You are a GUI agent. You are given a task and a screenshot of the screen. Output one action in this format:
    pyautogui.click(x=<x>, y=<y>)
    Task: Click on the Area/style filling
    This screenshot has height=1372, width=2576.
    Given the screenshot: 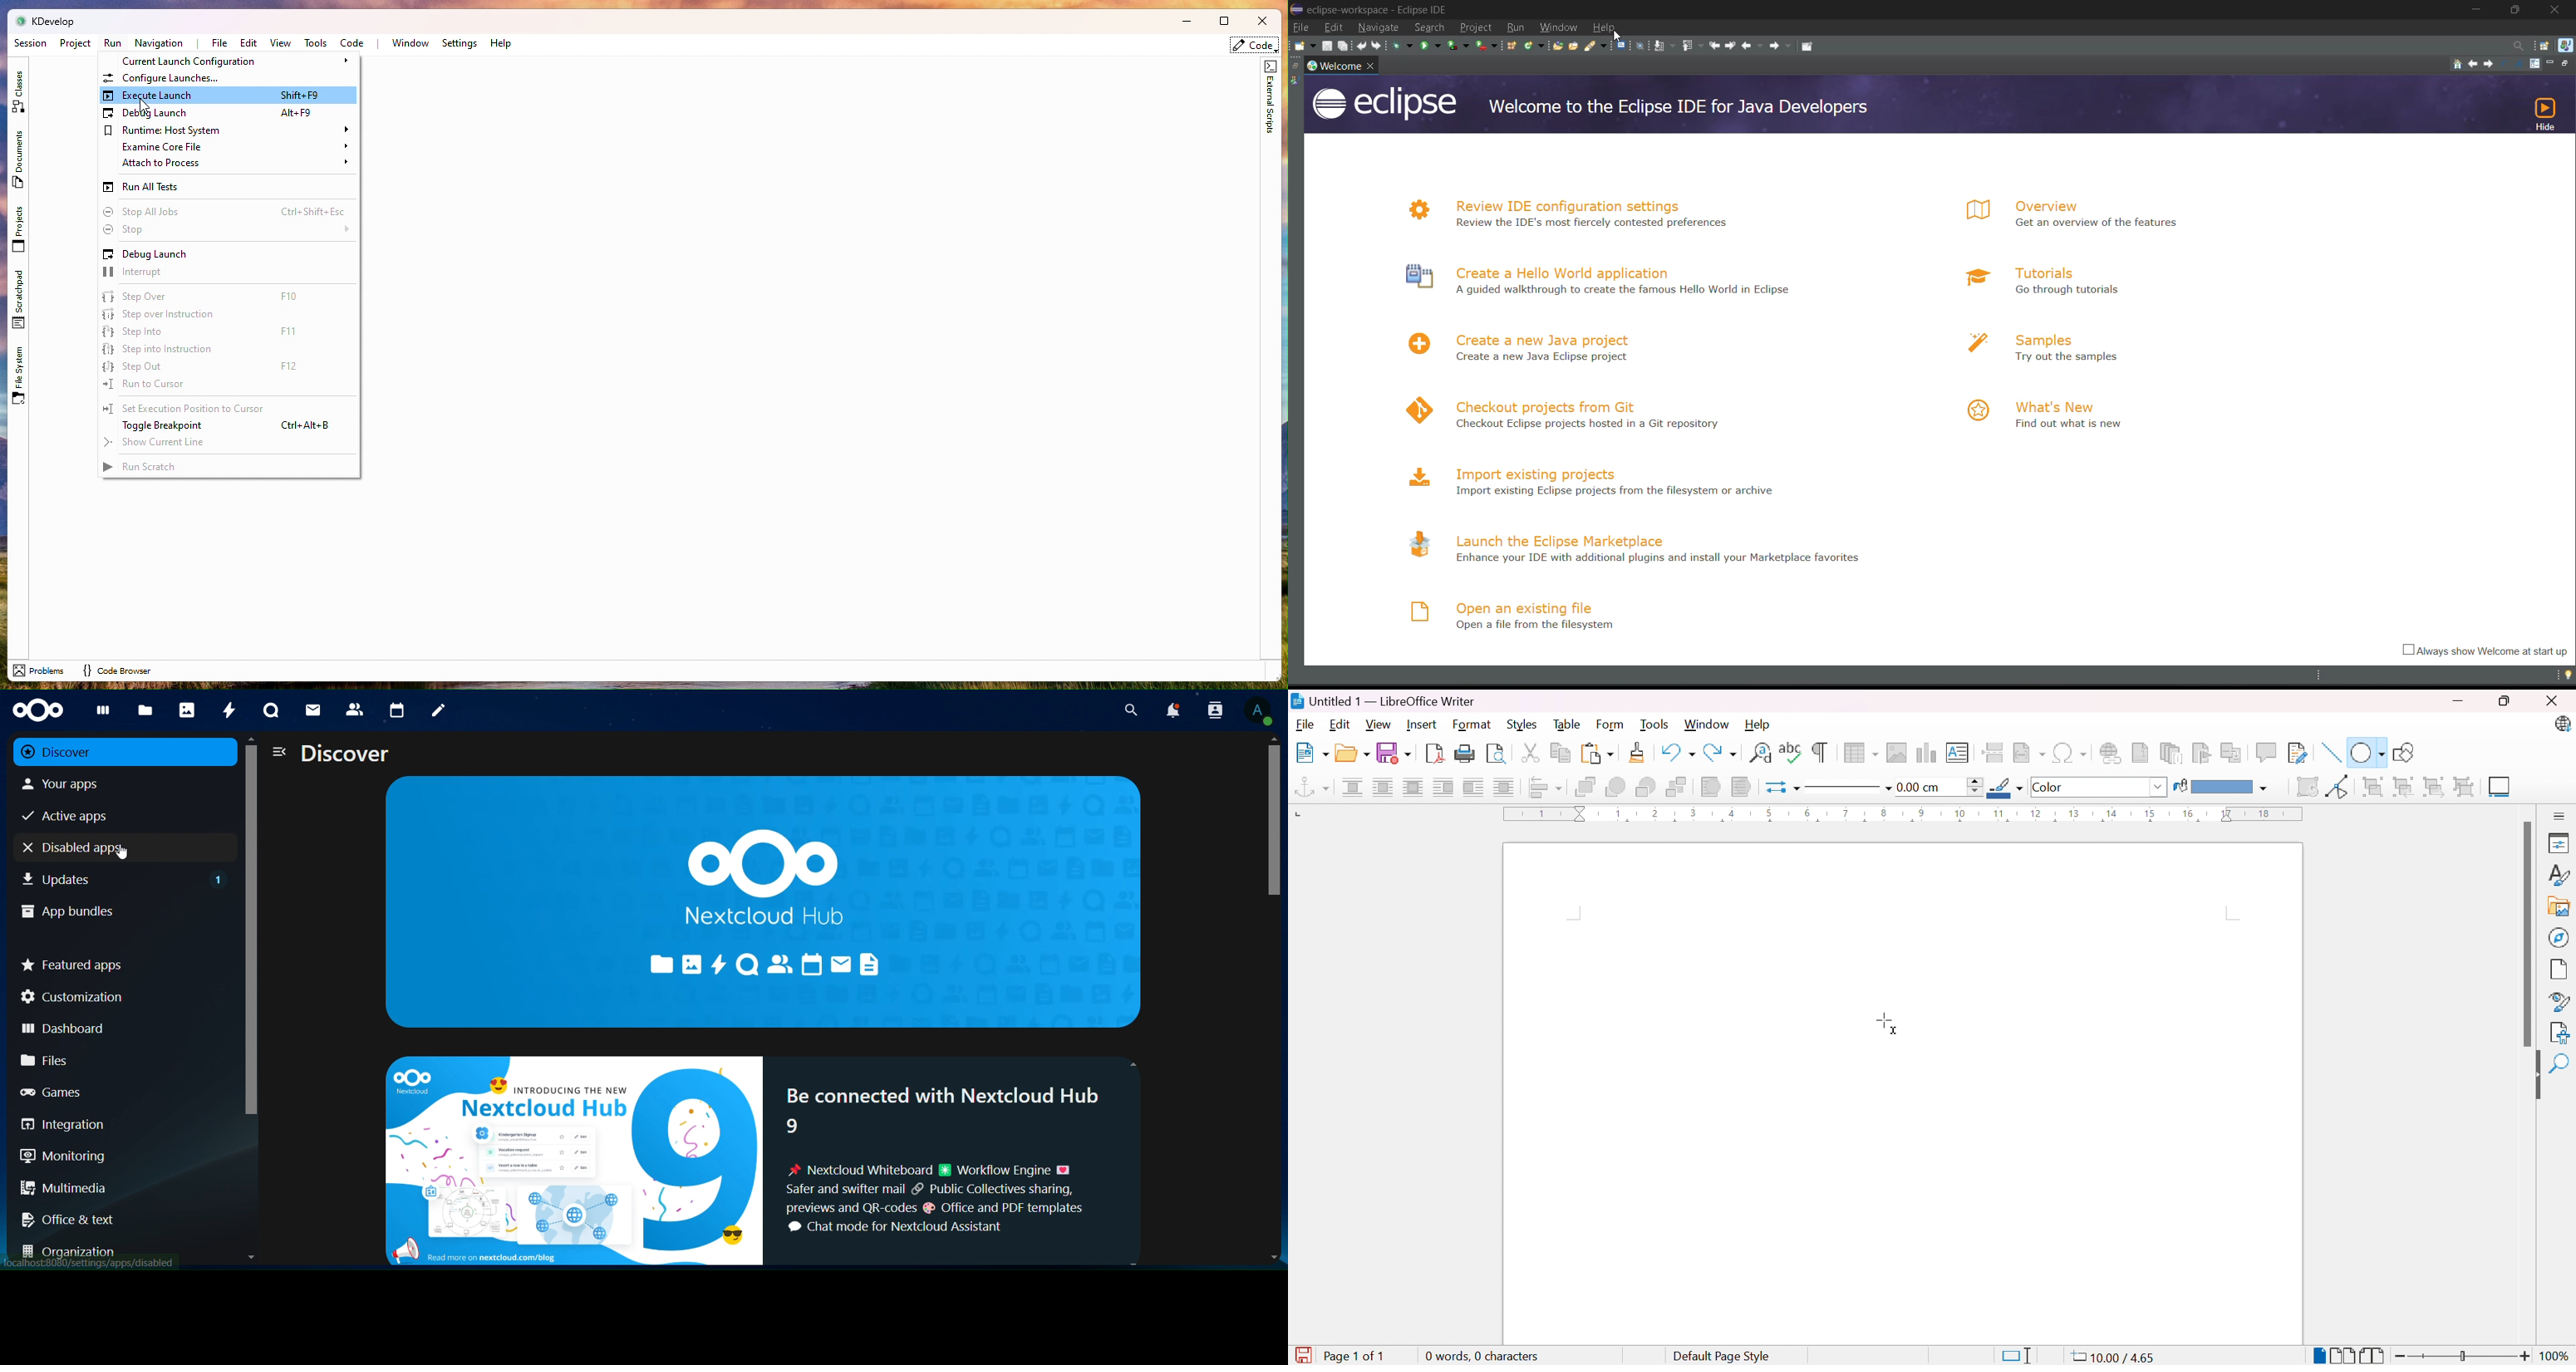 What is the action you would take?
    pyautogui.click(x=2091, y=787)
    